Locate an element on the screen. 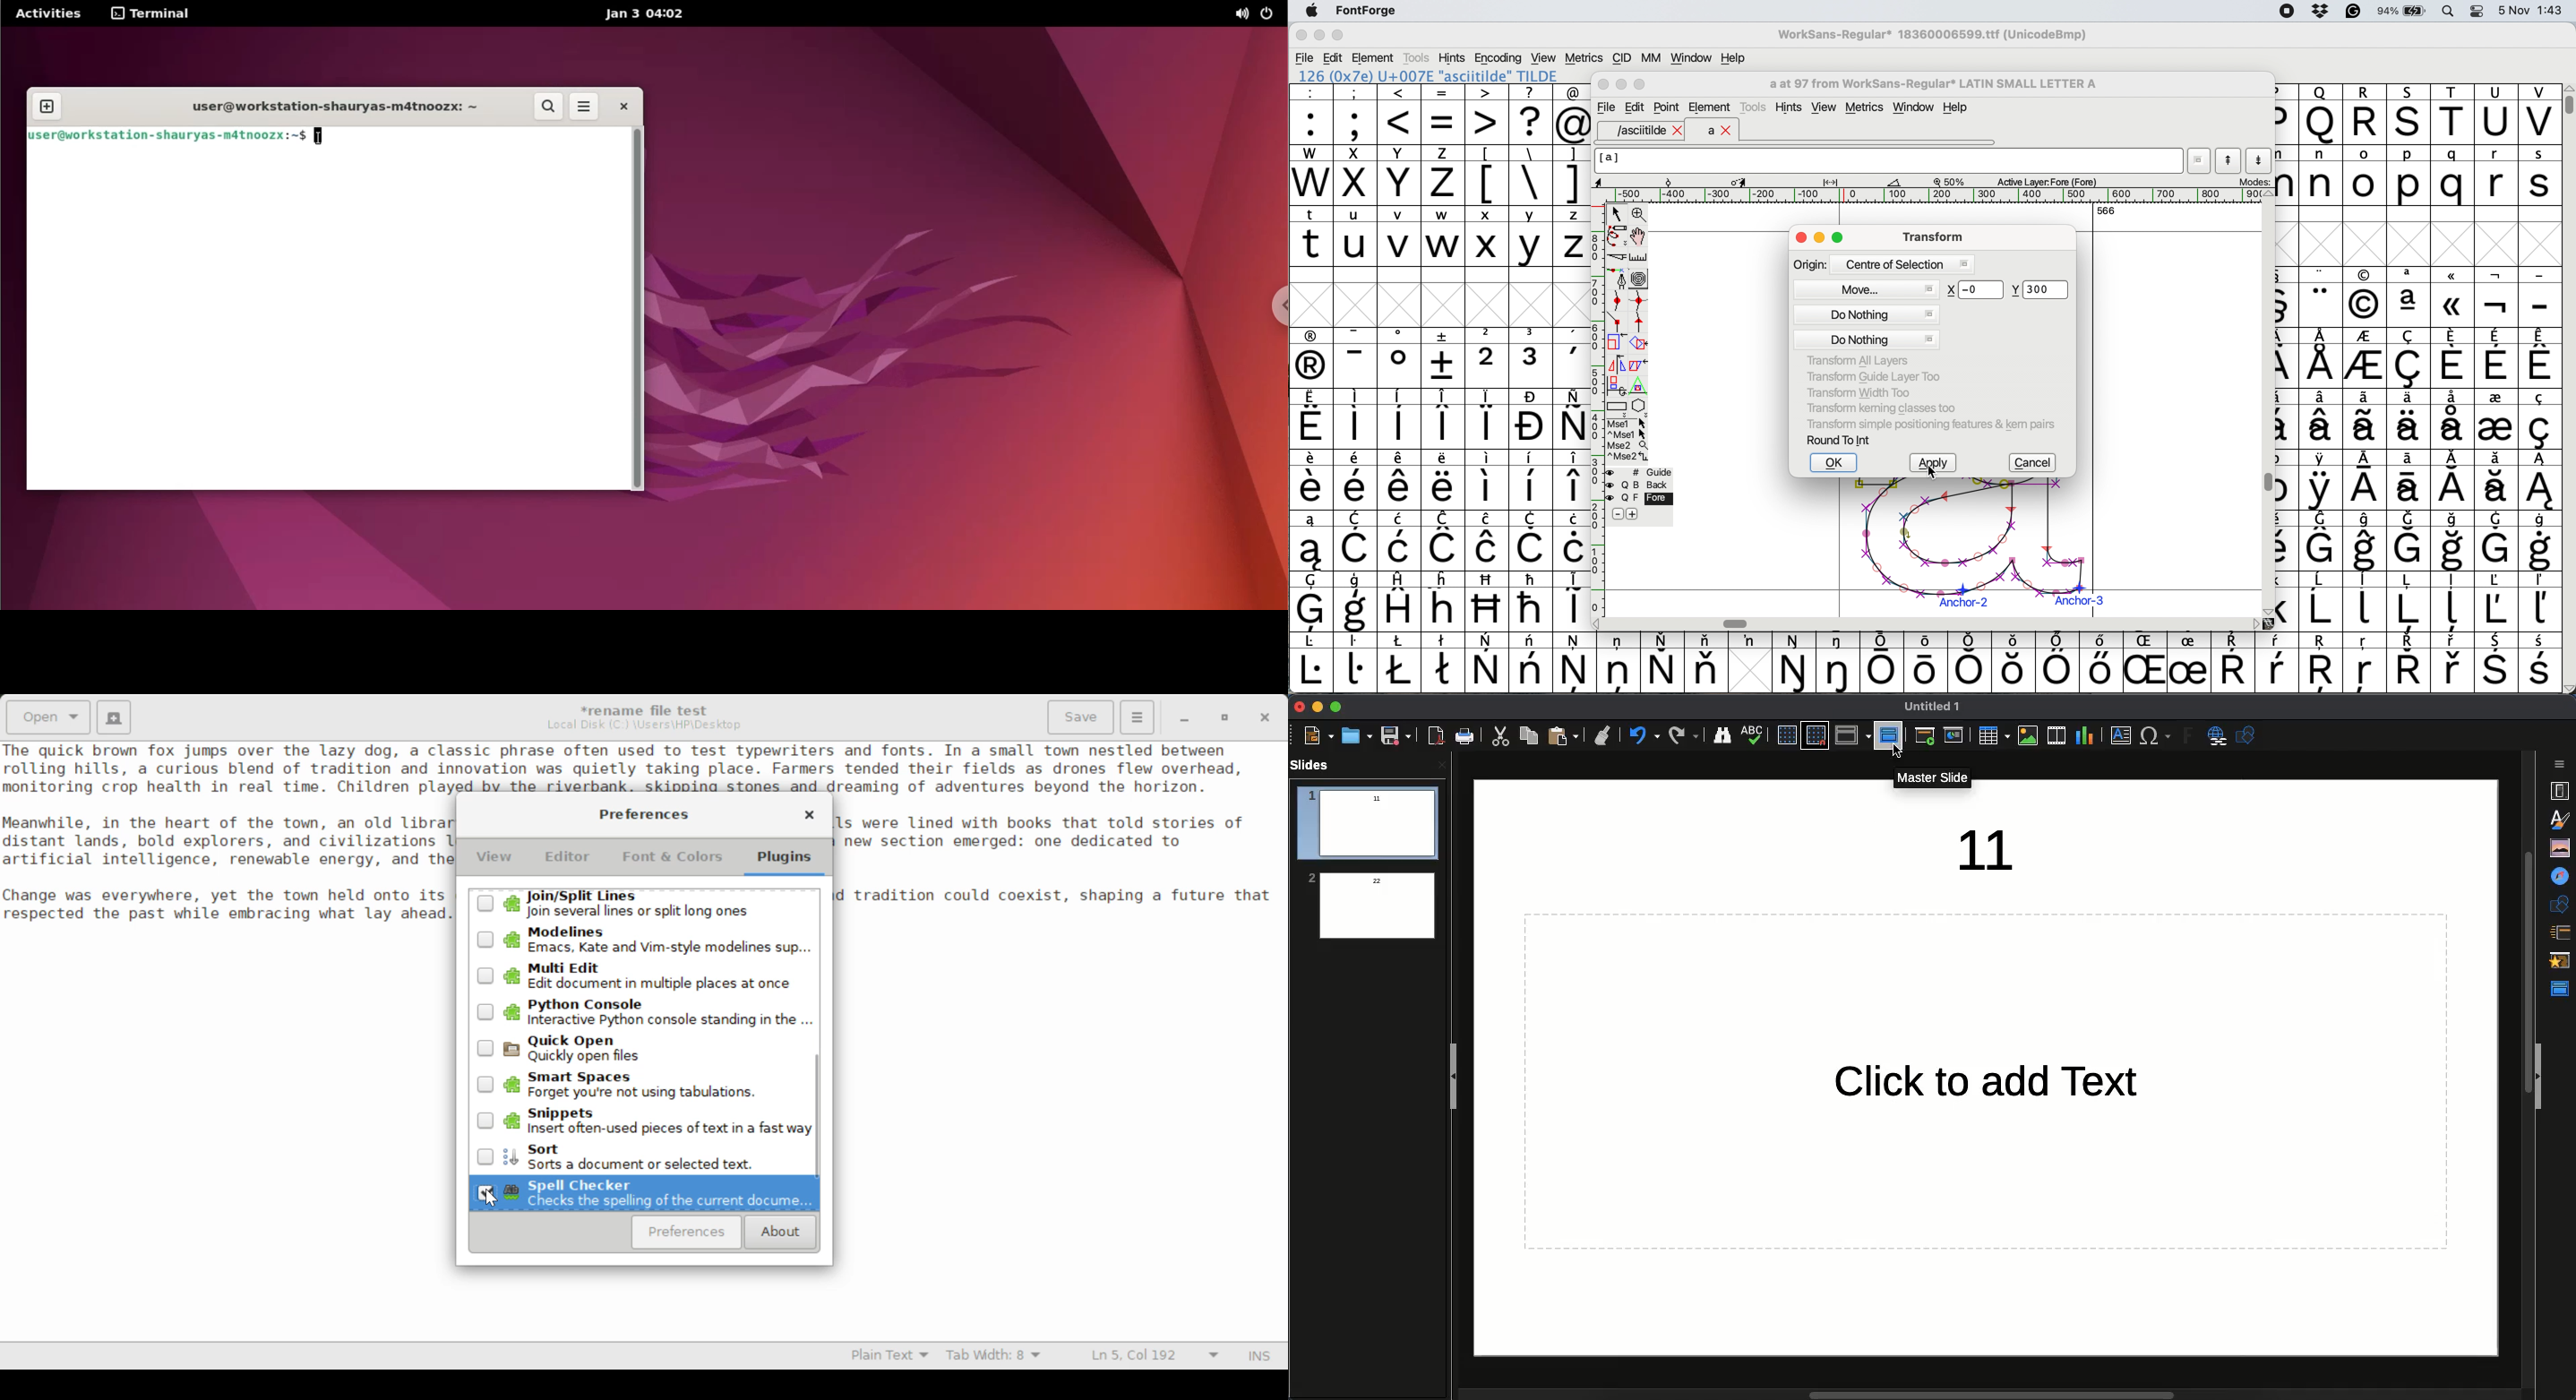 The width and height of the screenshot is (2576, 1400). symbol is located at coordinates (2320, 480).